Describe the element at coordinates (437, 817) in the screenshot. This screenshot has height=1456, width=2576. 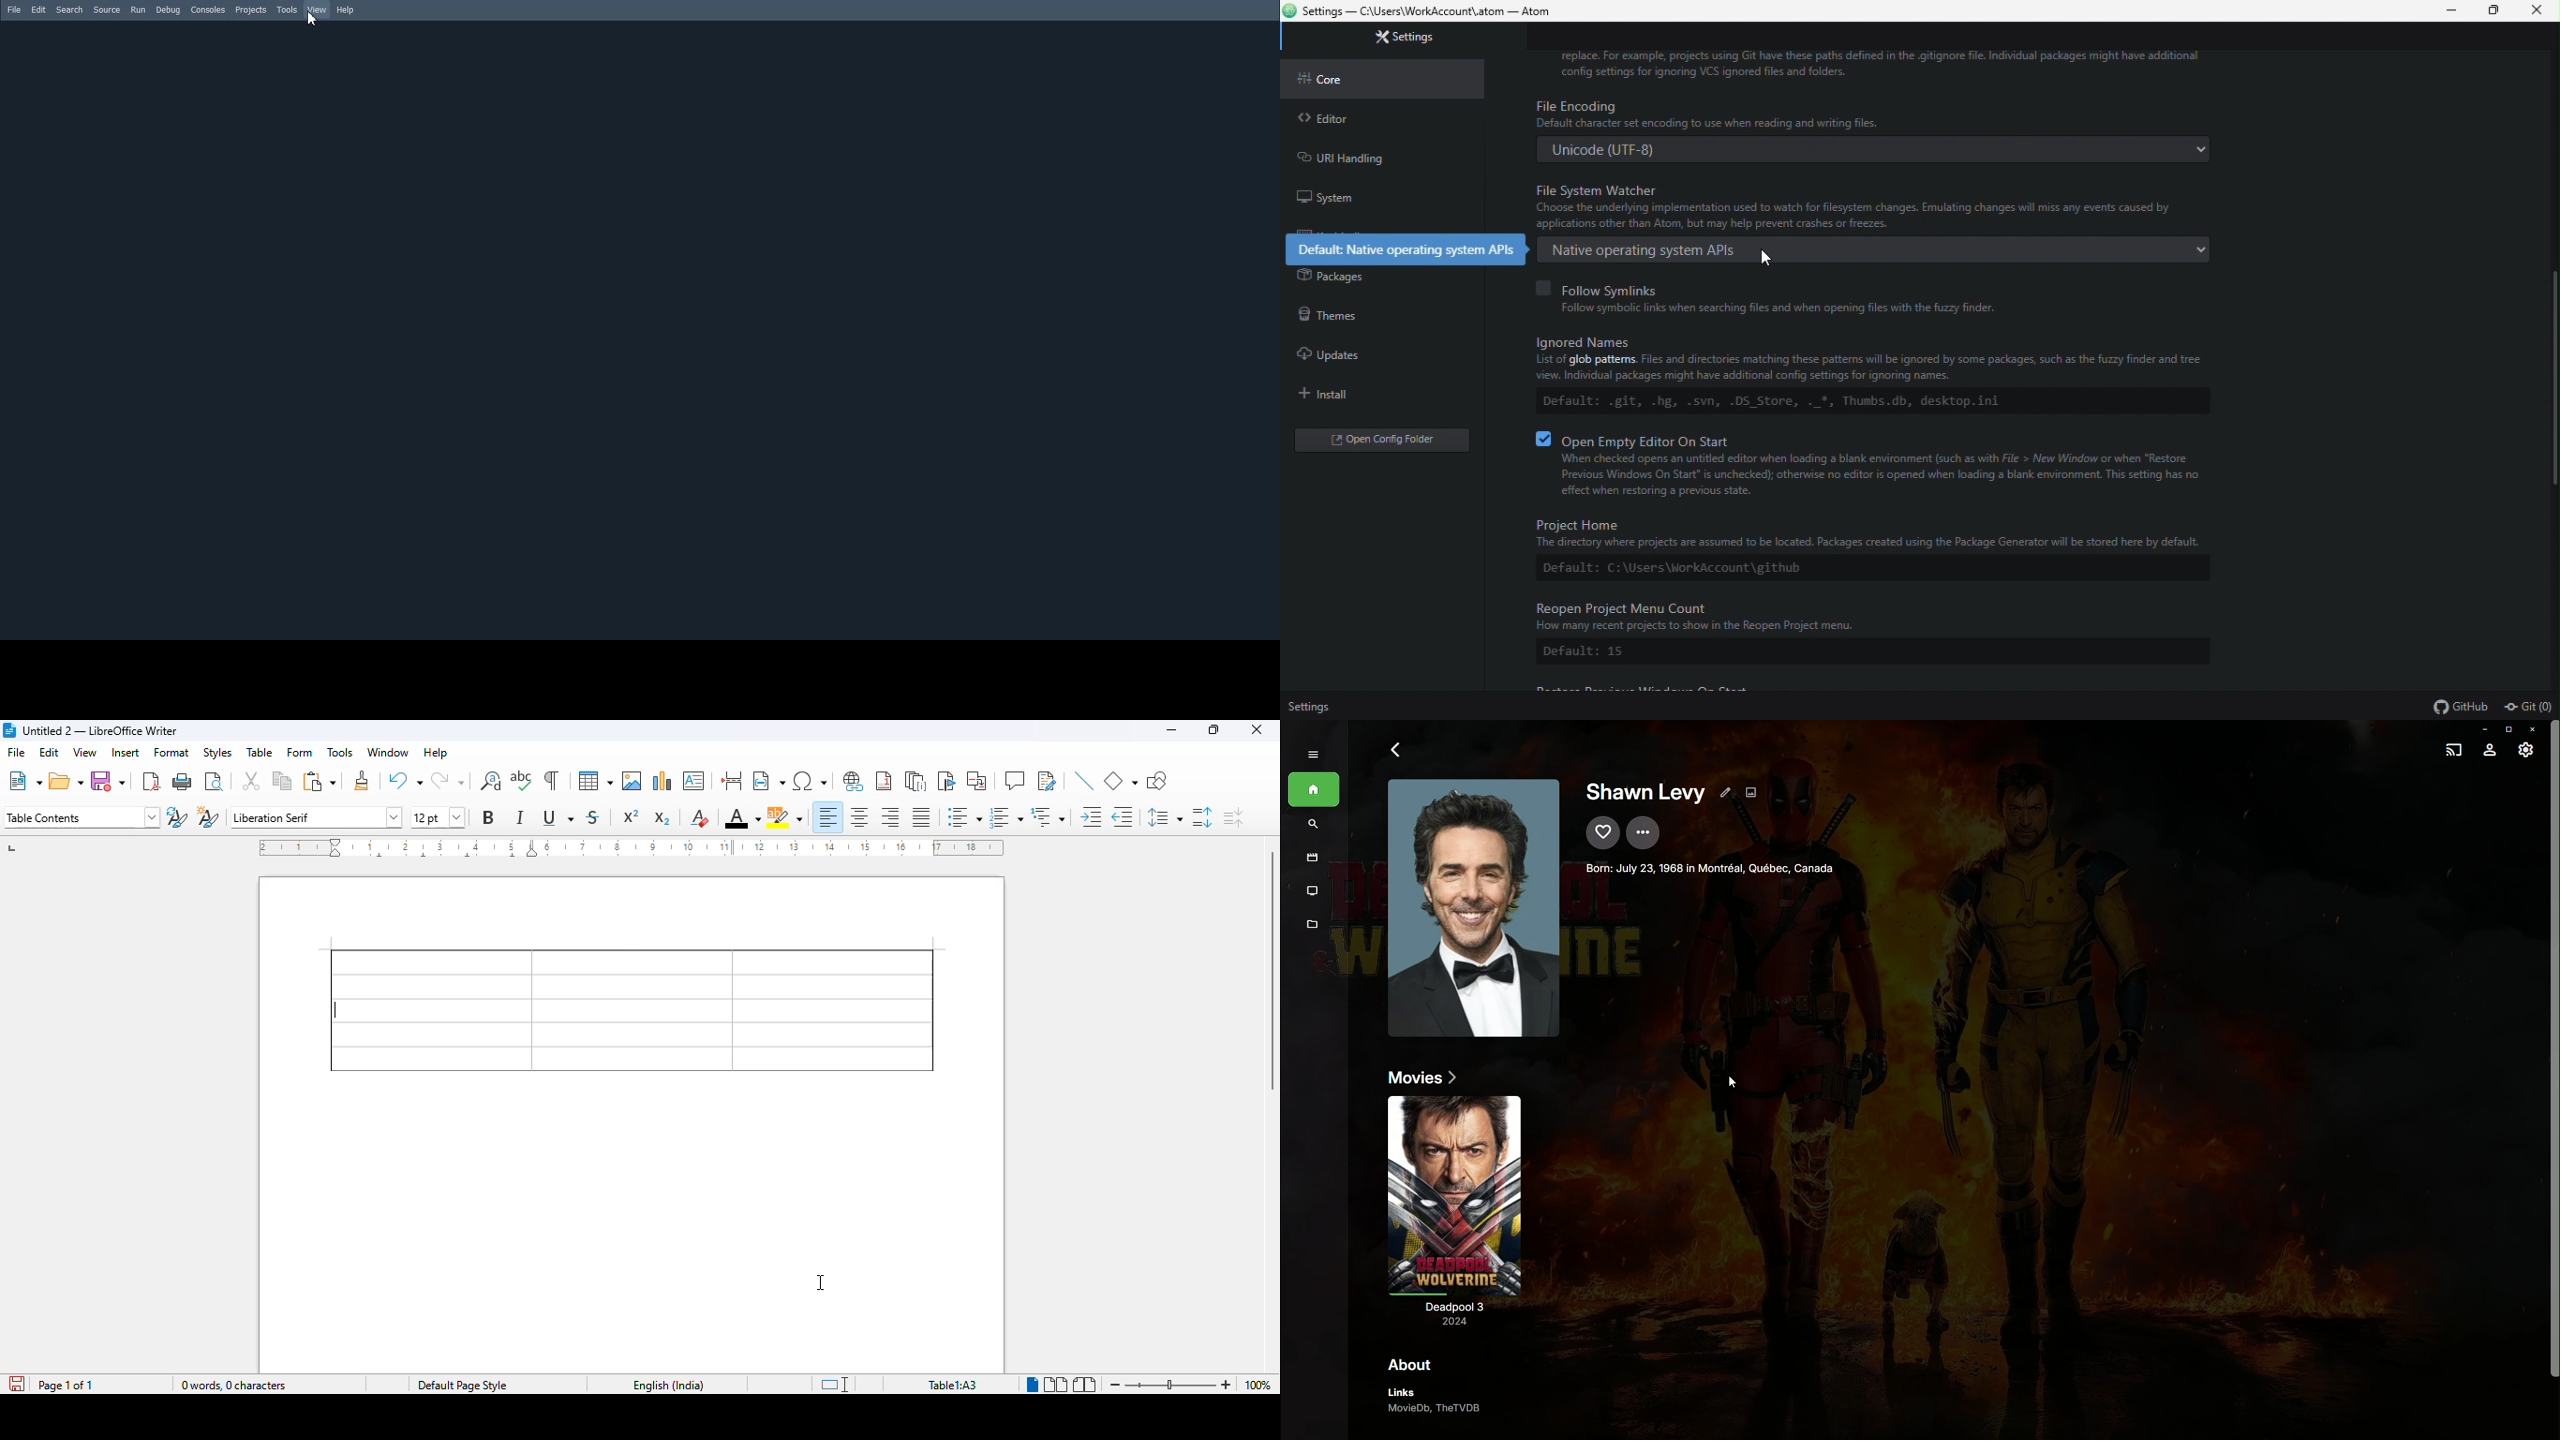
I see `font size` at that location.